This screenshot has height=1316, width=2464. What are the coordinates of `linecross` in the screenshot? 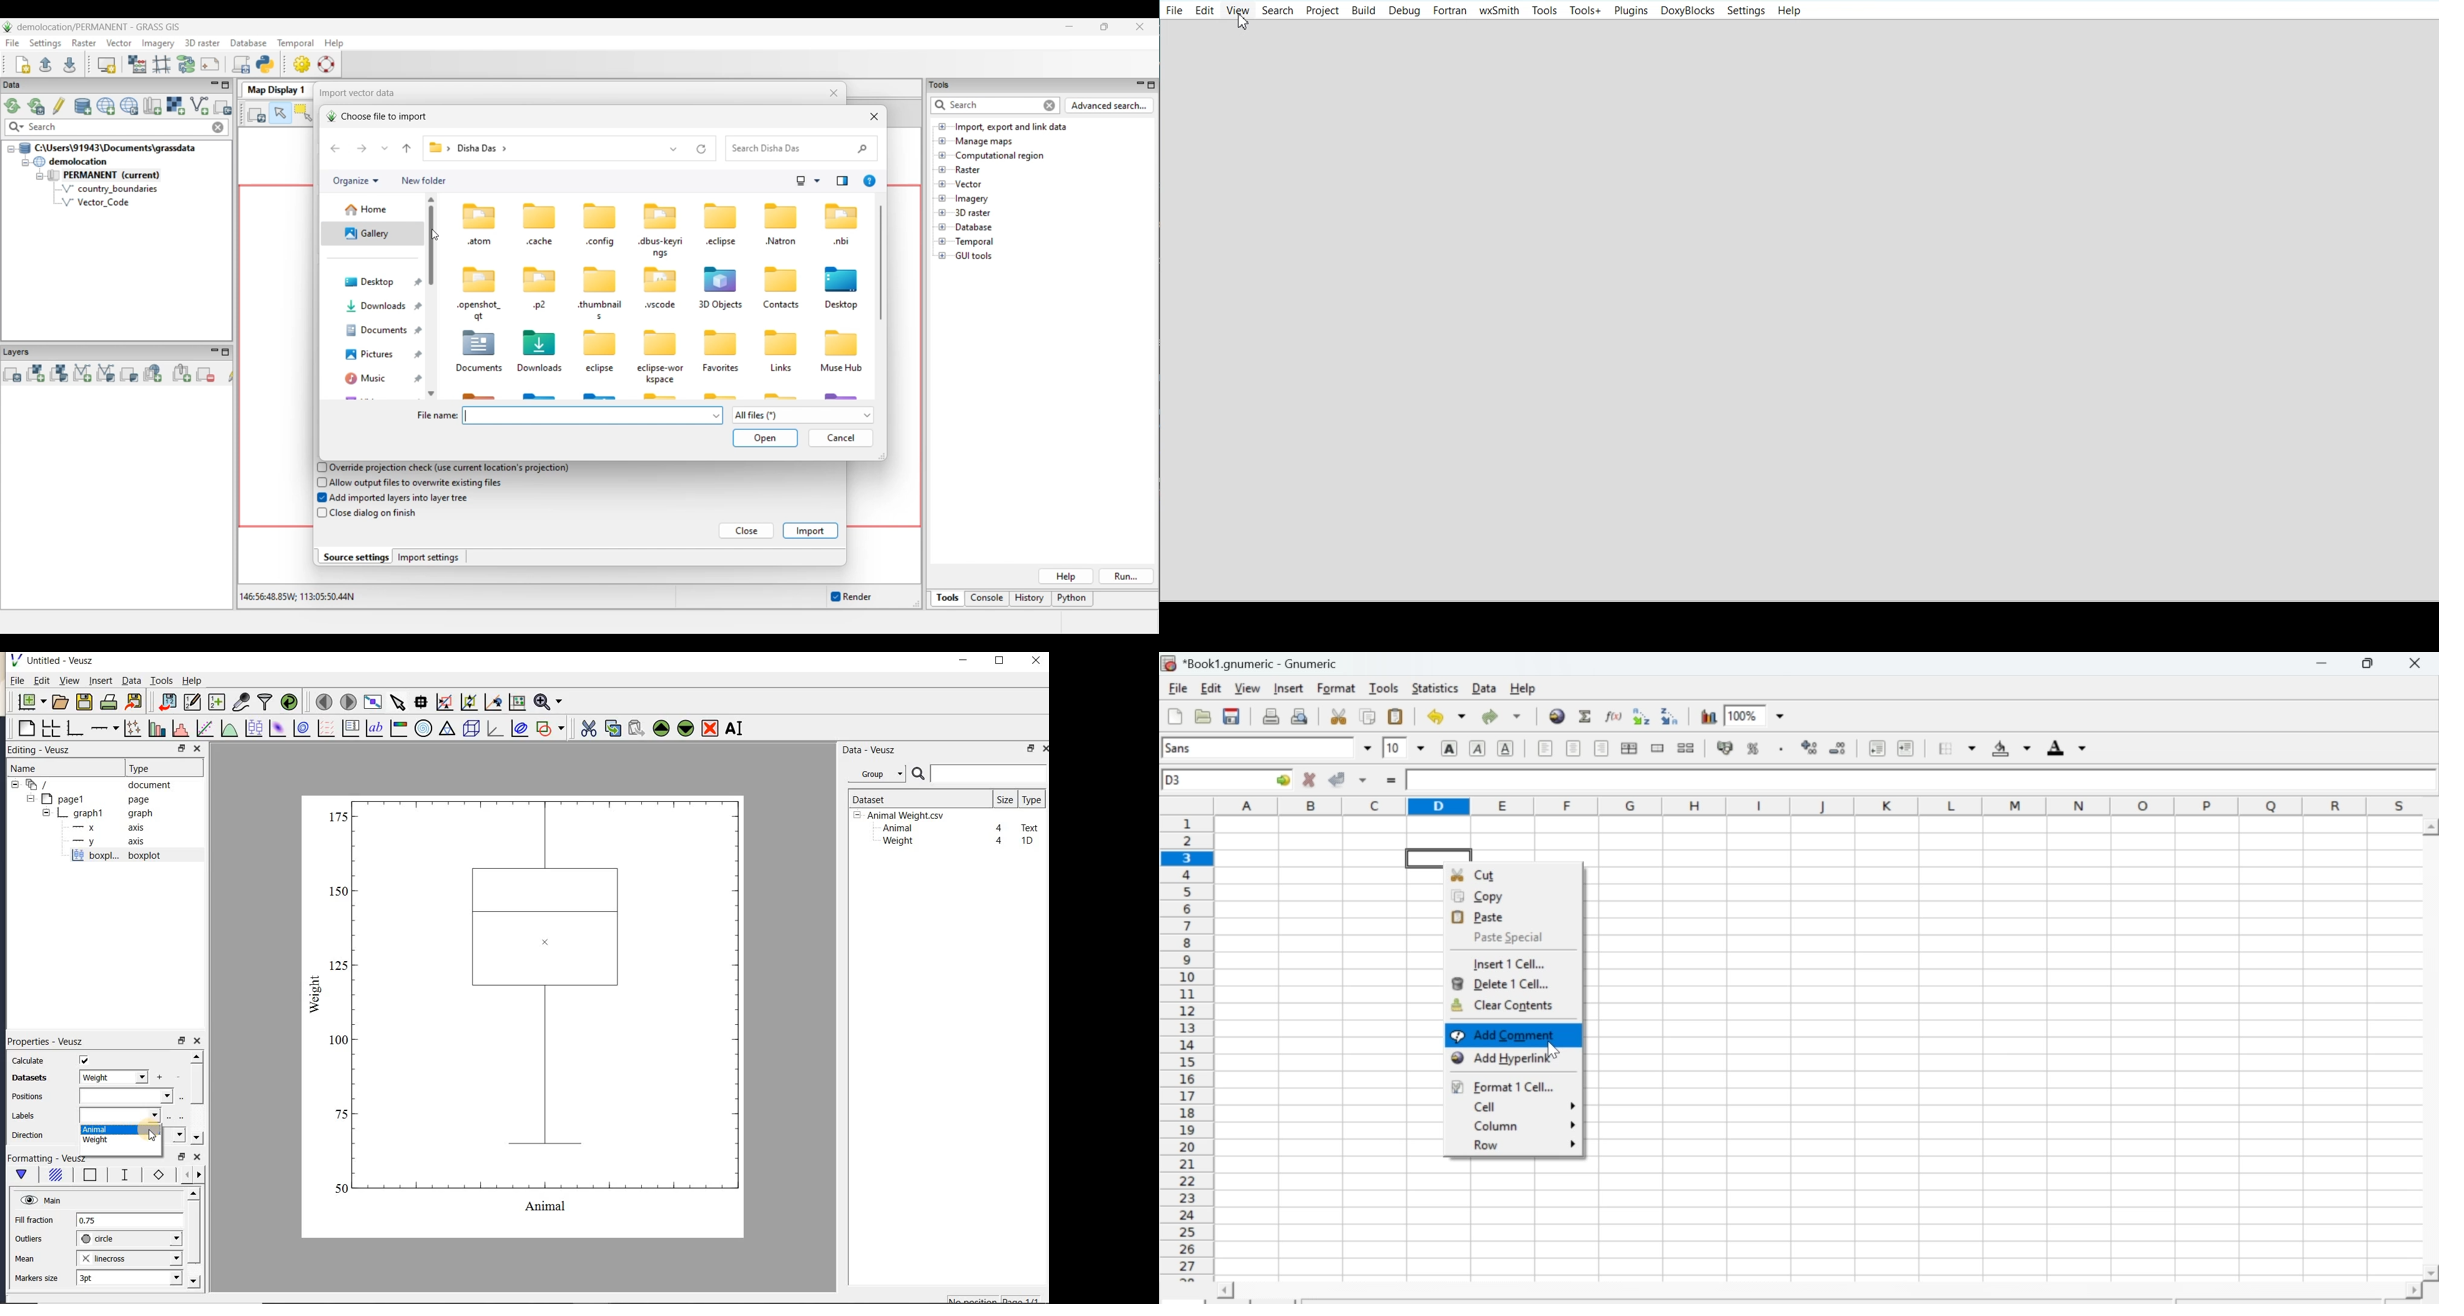 It's located at (128, 1258).